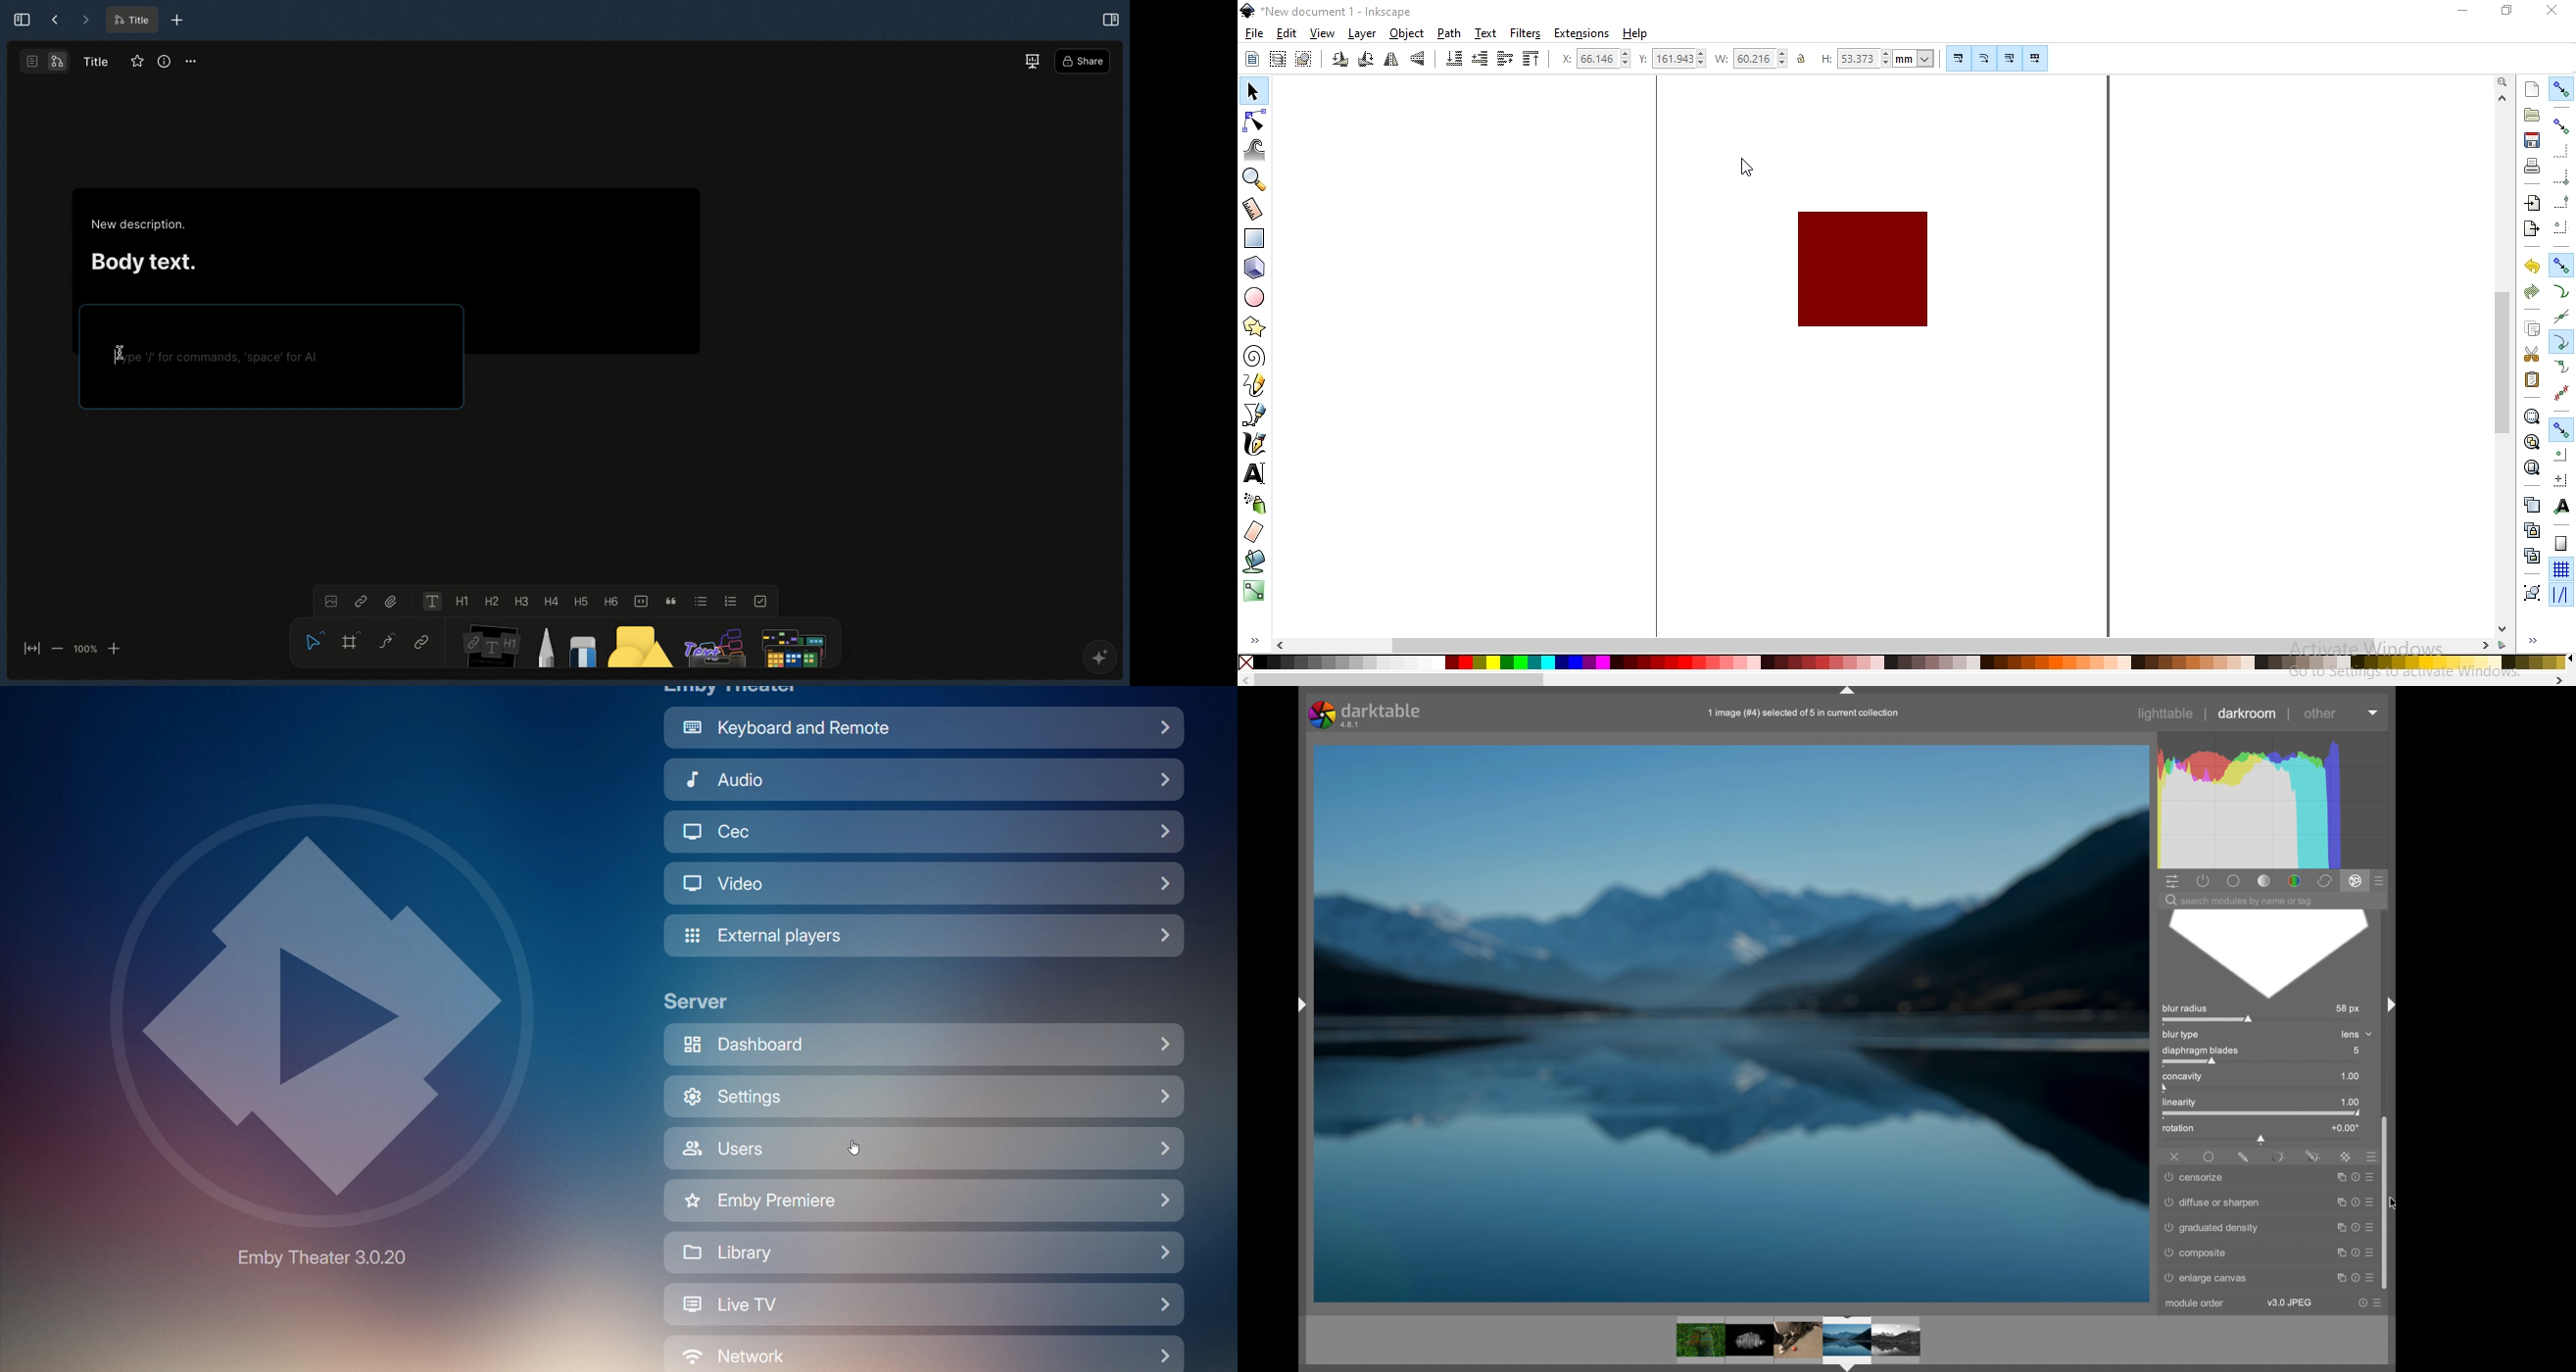 This screenshot has height=1372, width=2576. I want to click on Pen, so click(545, 645).